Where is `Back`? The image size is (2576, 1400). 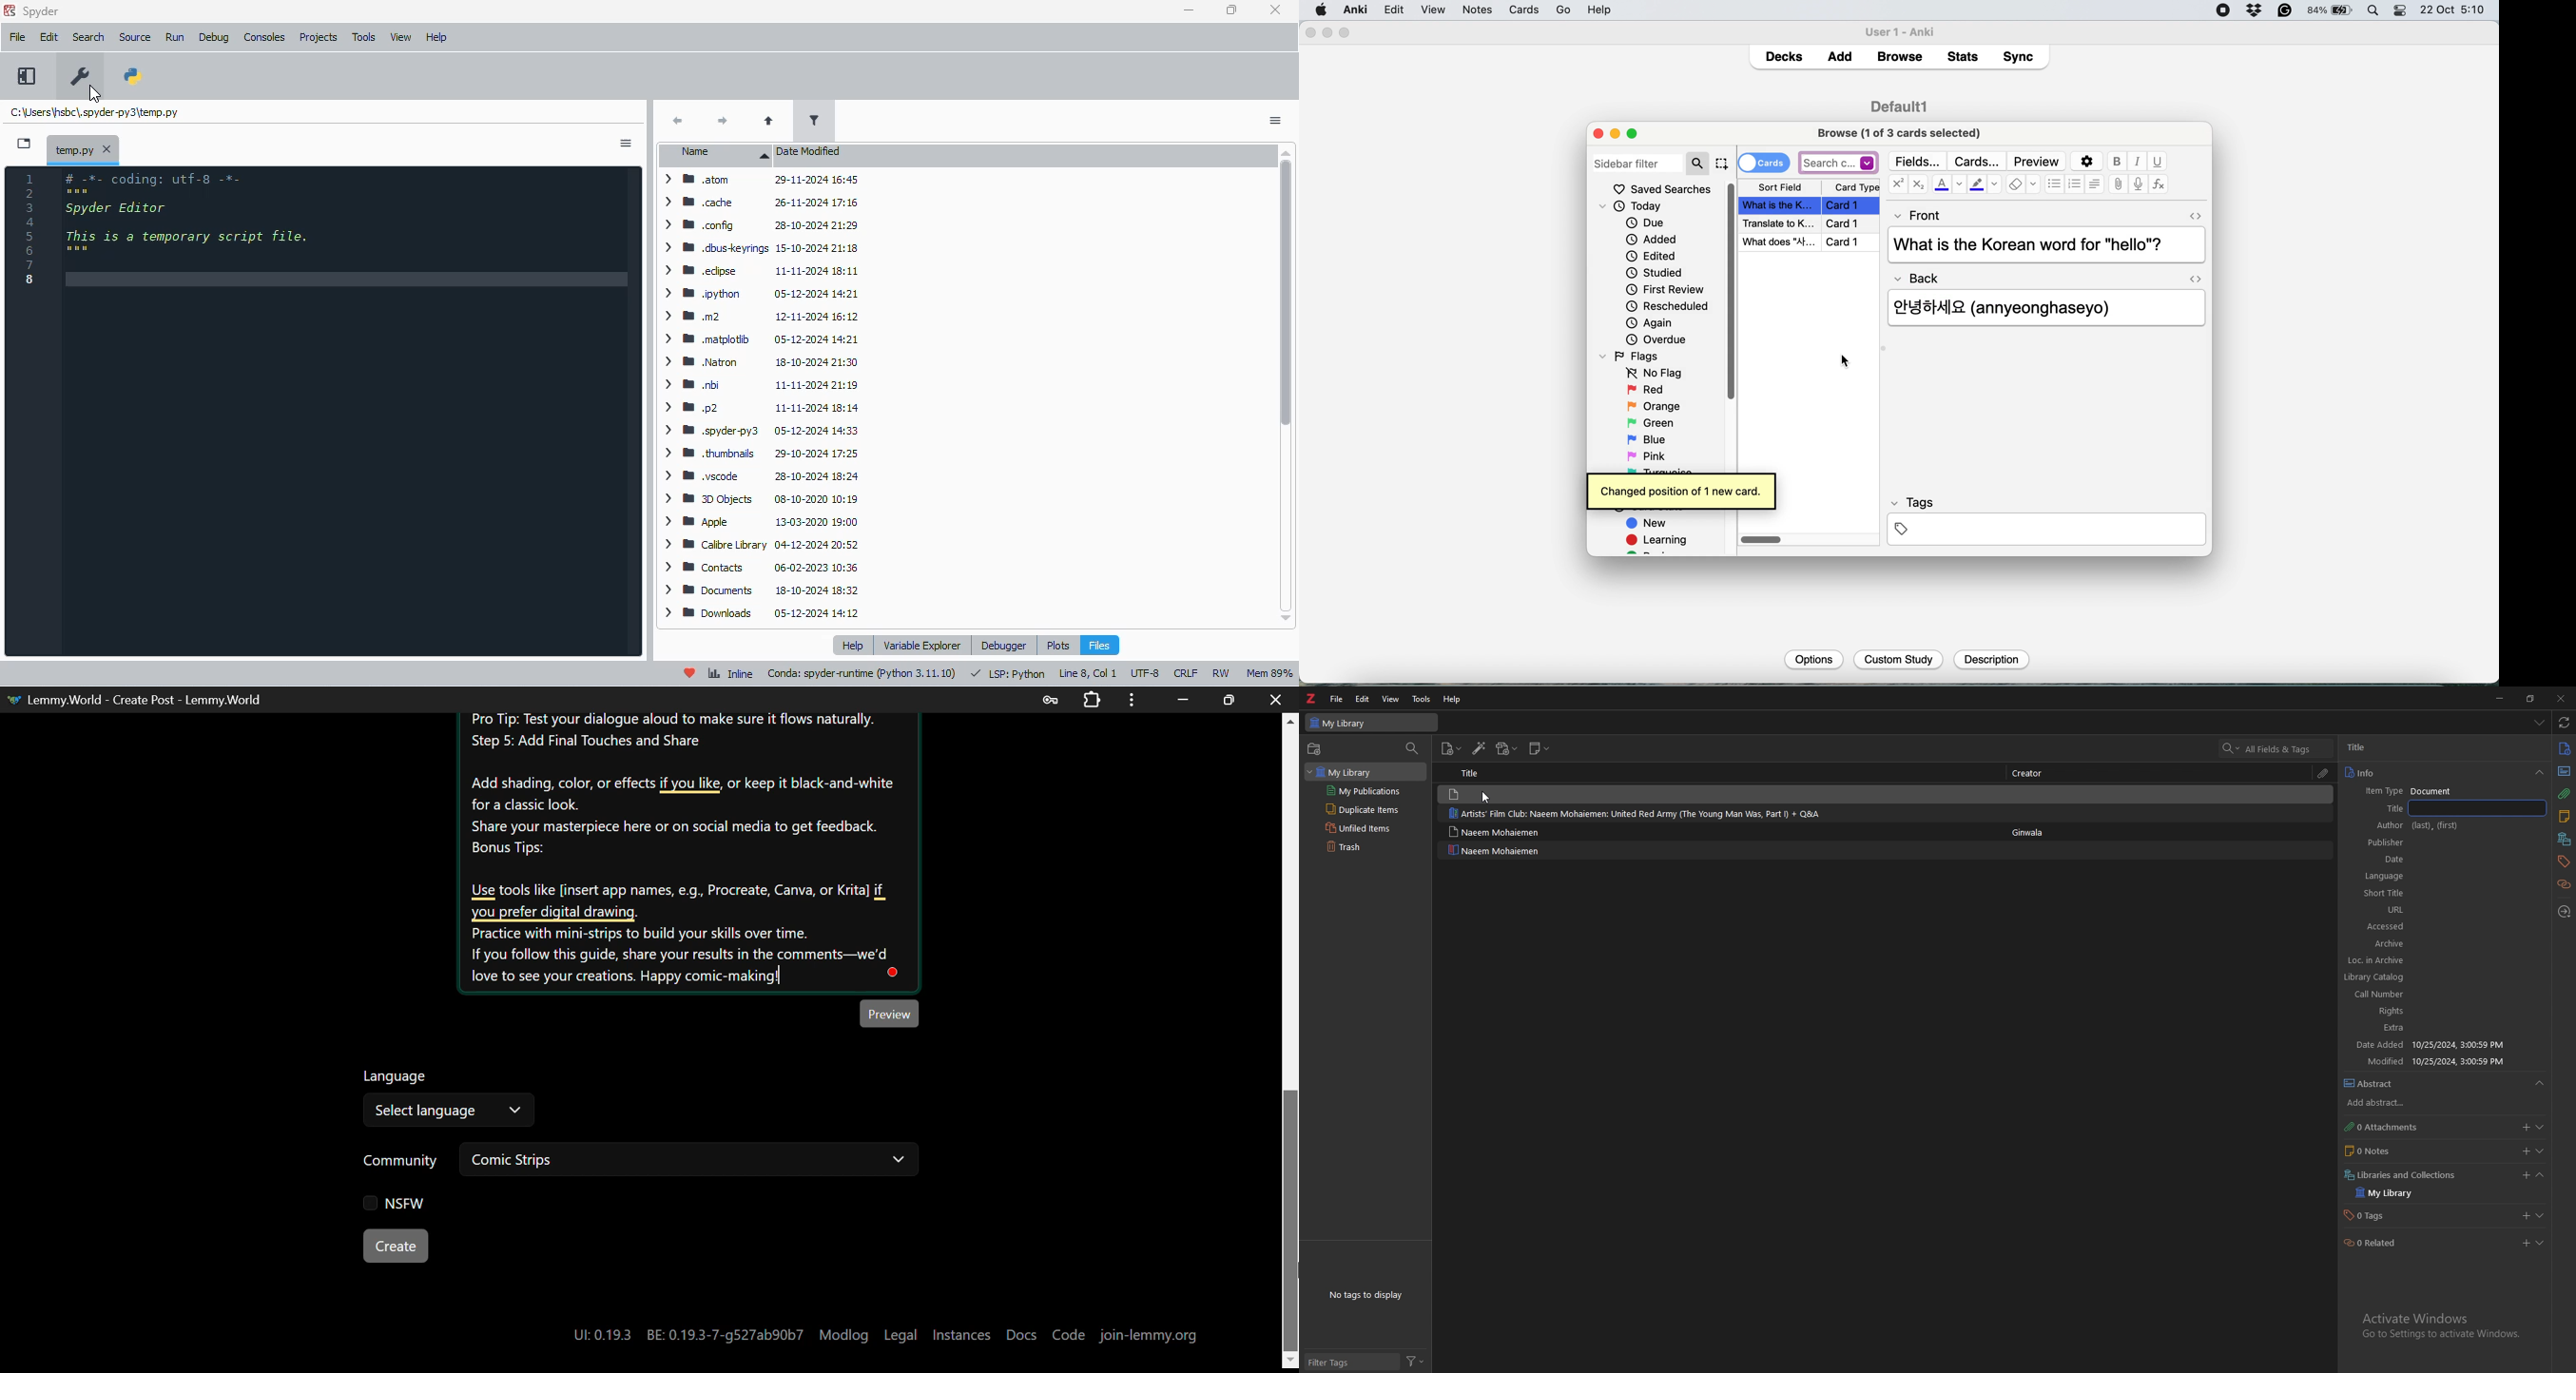 Back is located at coordinates (1922, 275).